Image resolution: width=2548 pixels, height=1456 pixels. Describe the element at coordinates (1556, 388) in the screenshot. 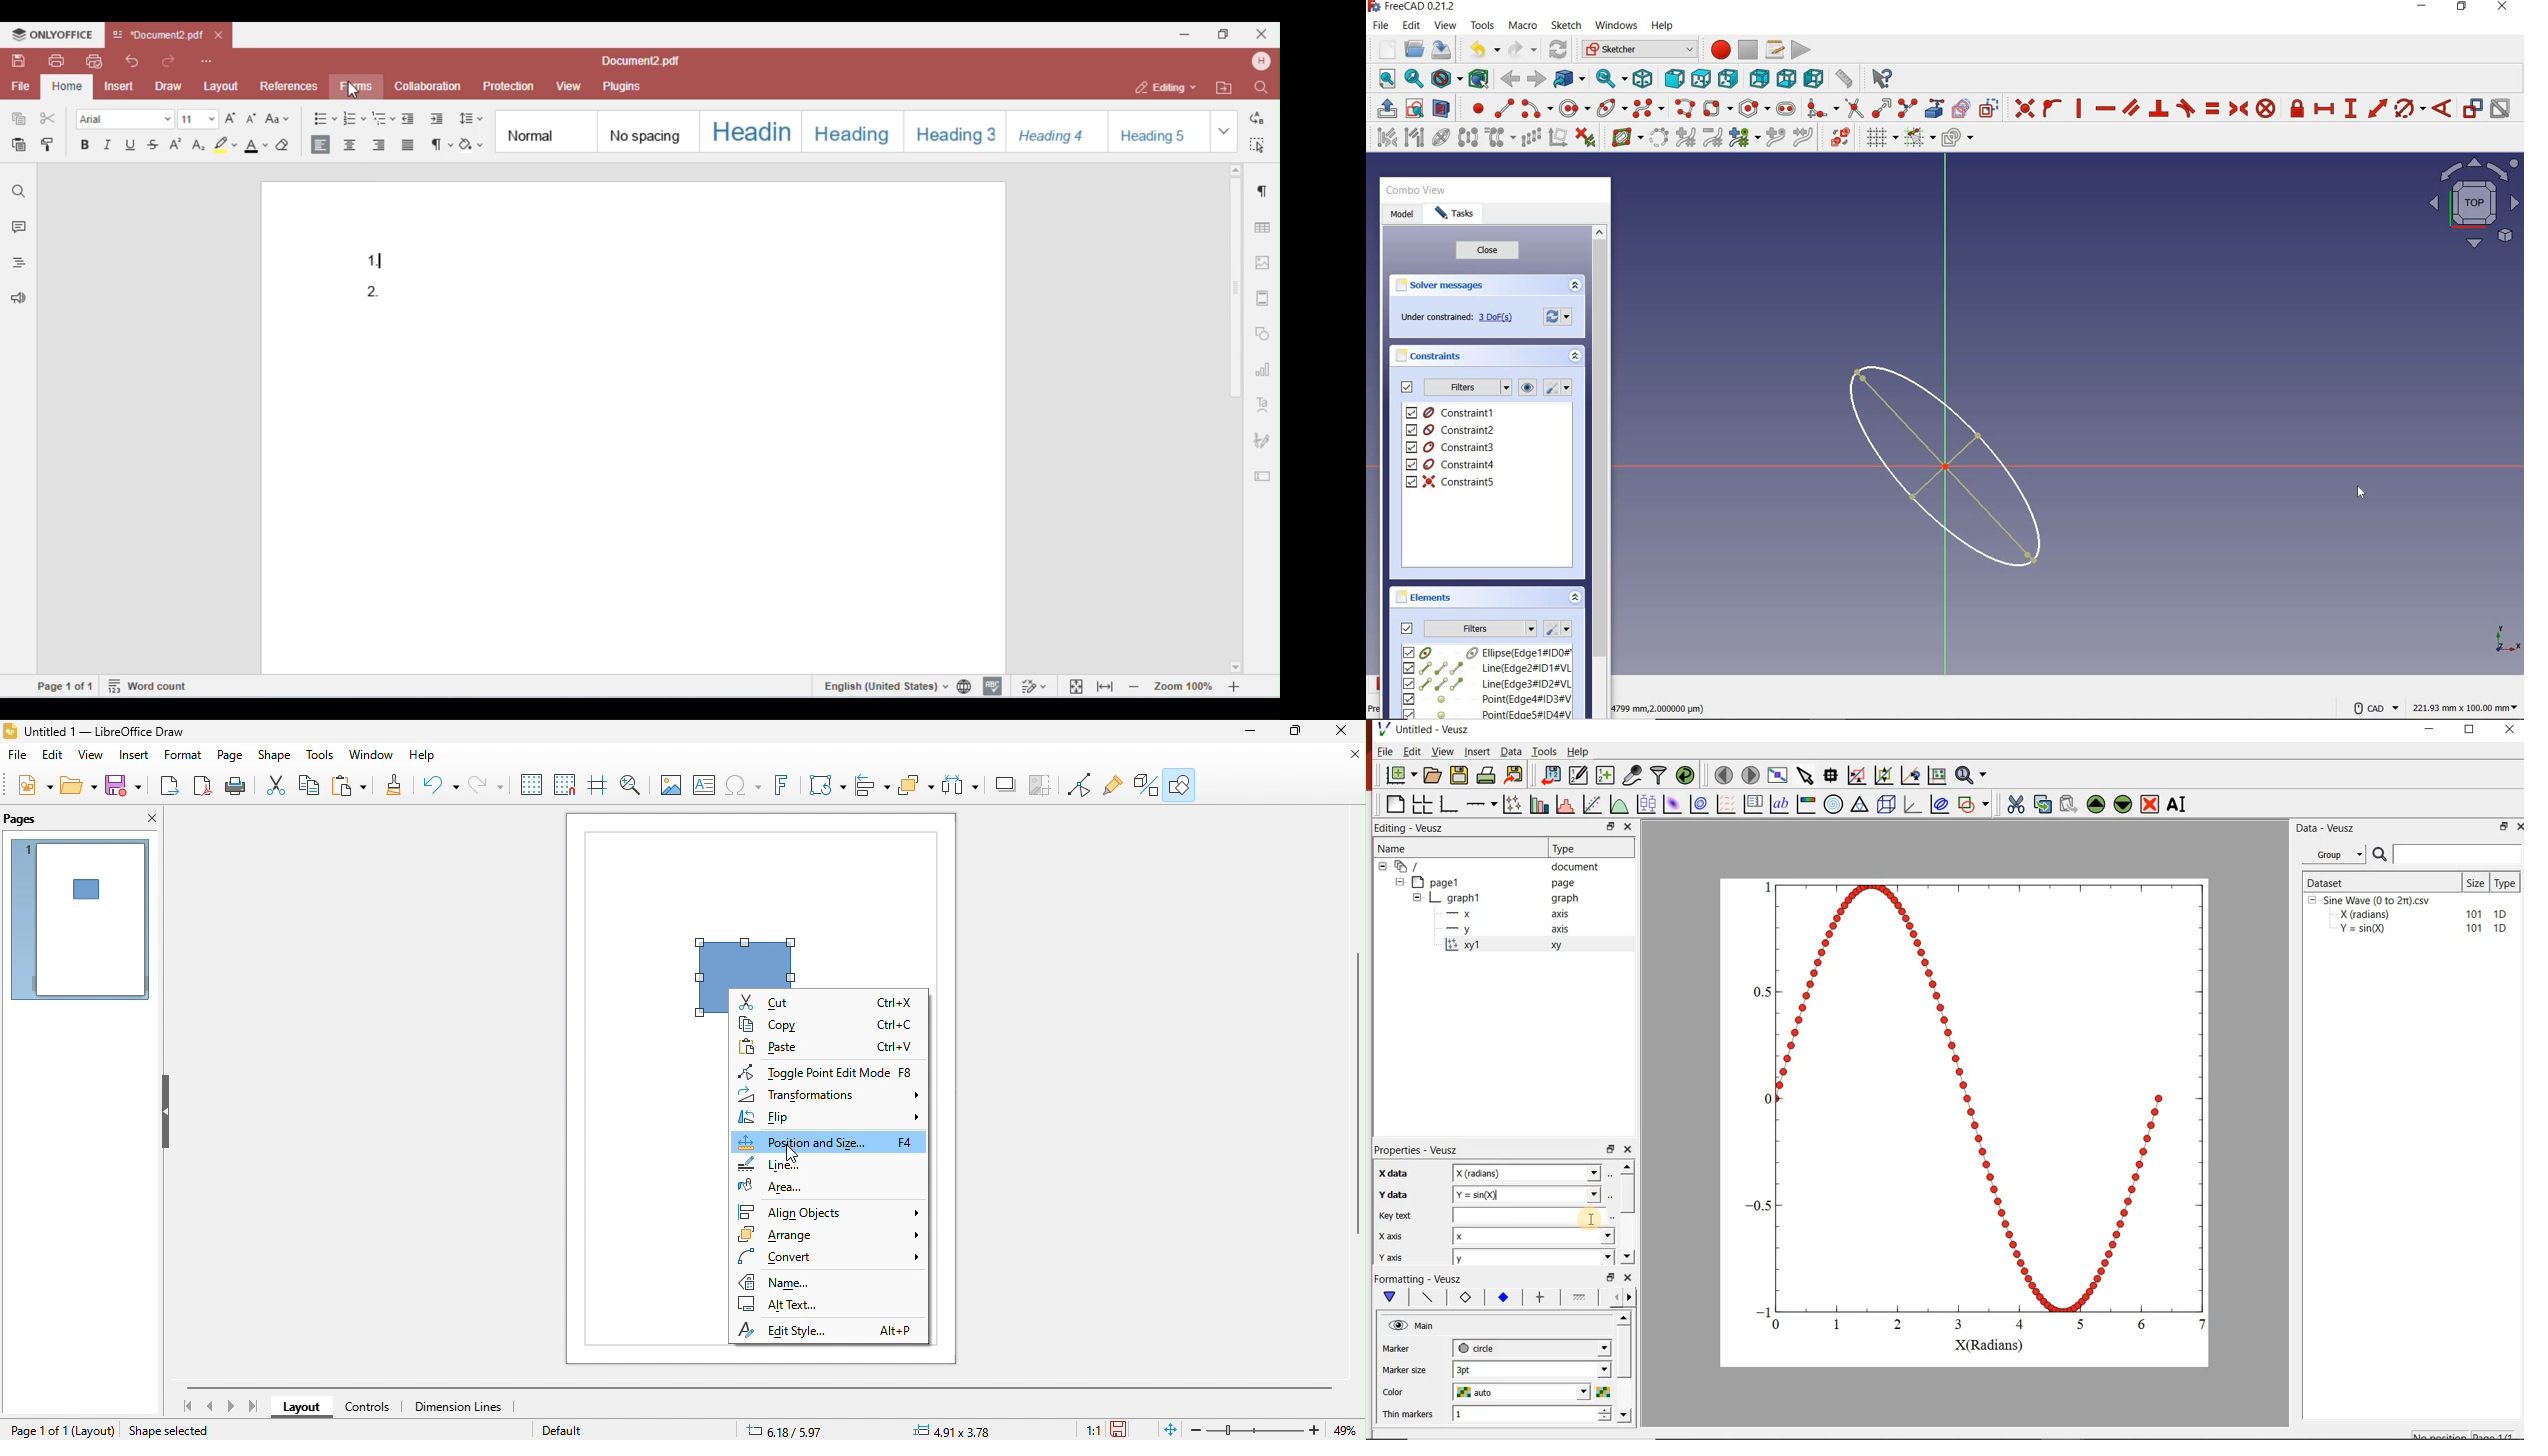

I see `settings` at that location.